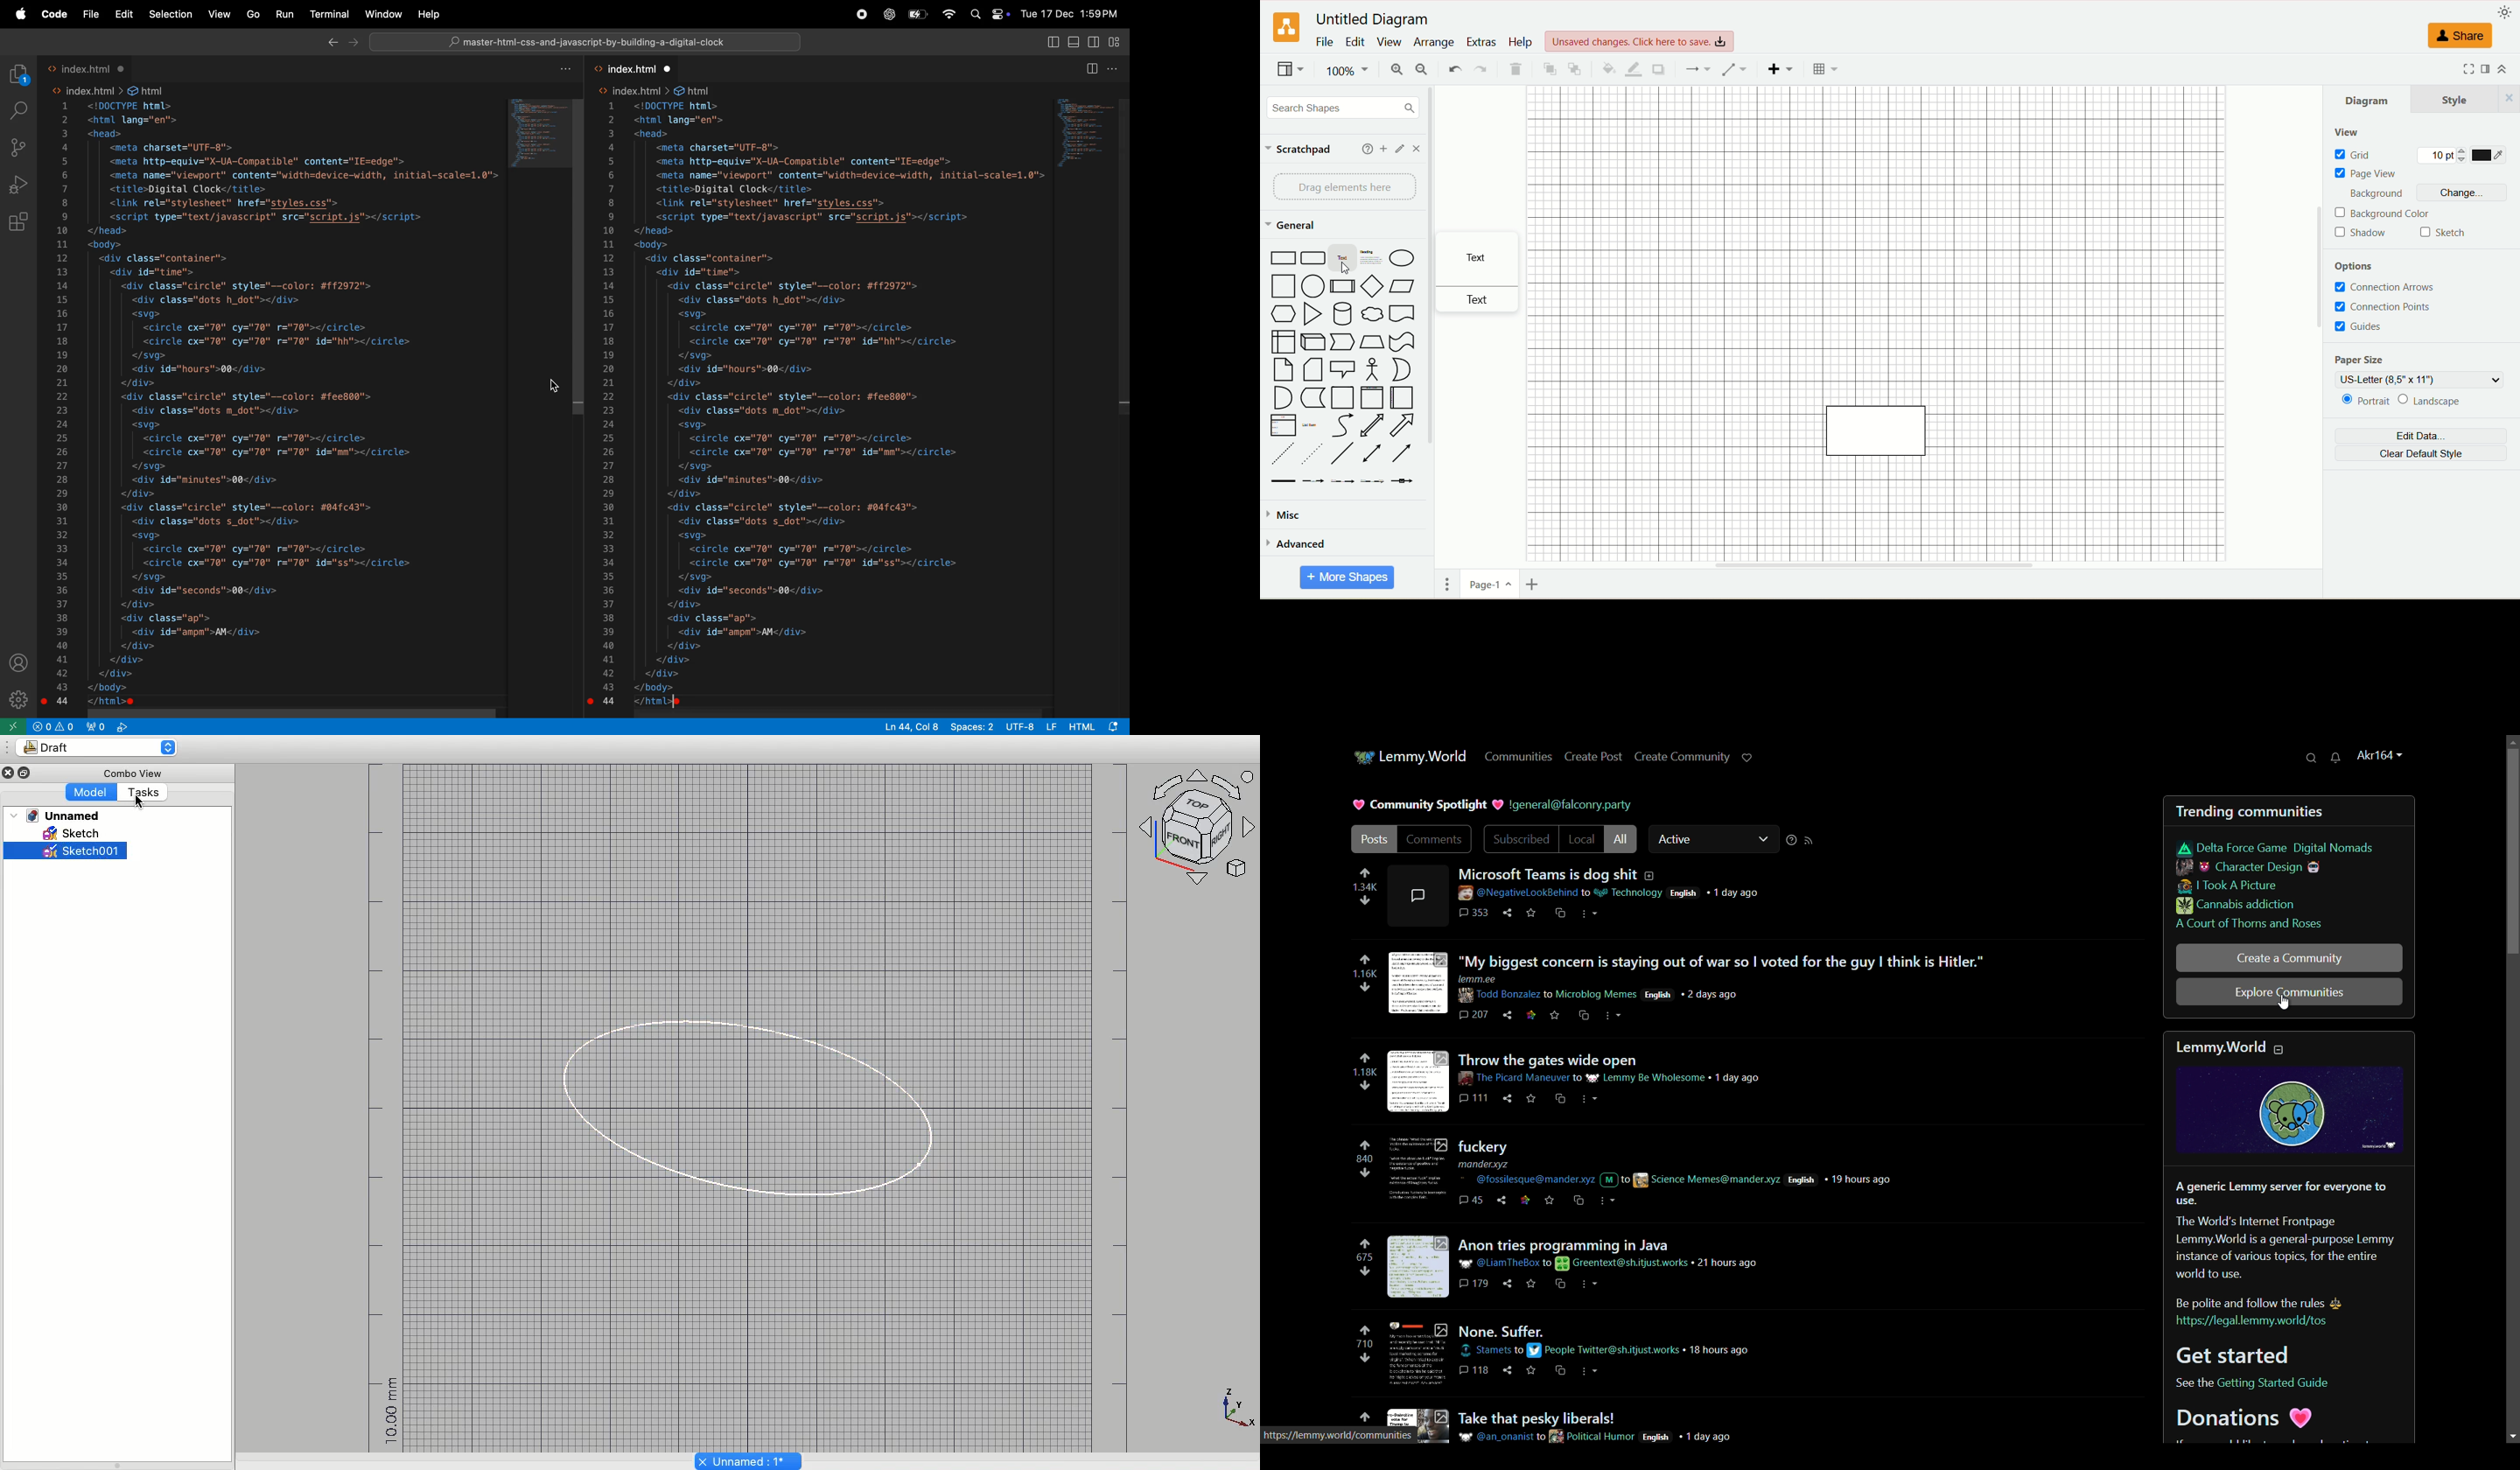 This screenshot has width=2520, height=1484. Describe the element at coordinates (1403, 369) in the screenshot. I see `or` at that location.